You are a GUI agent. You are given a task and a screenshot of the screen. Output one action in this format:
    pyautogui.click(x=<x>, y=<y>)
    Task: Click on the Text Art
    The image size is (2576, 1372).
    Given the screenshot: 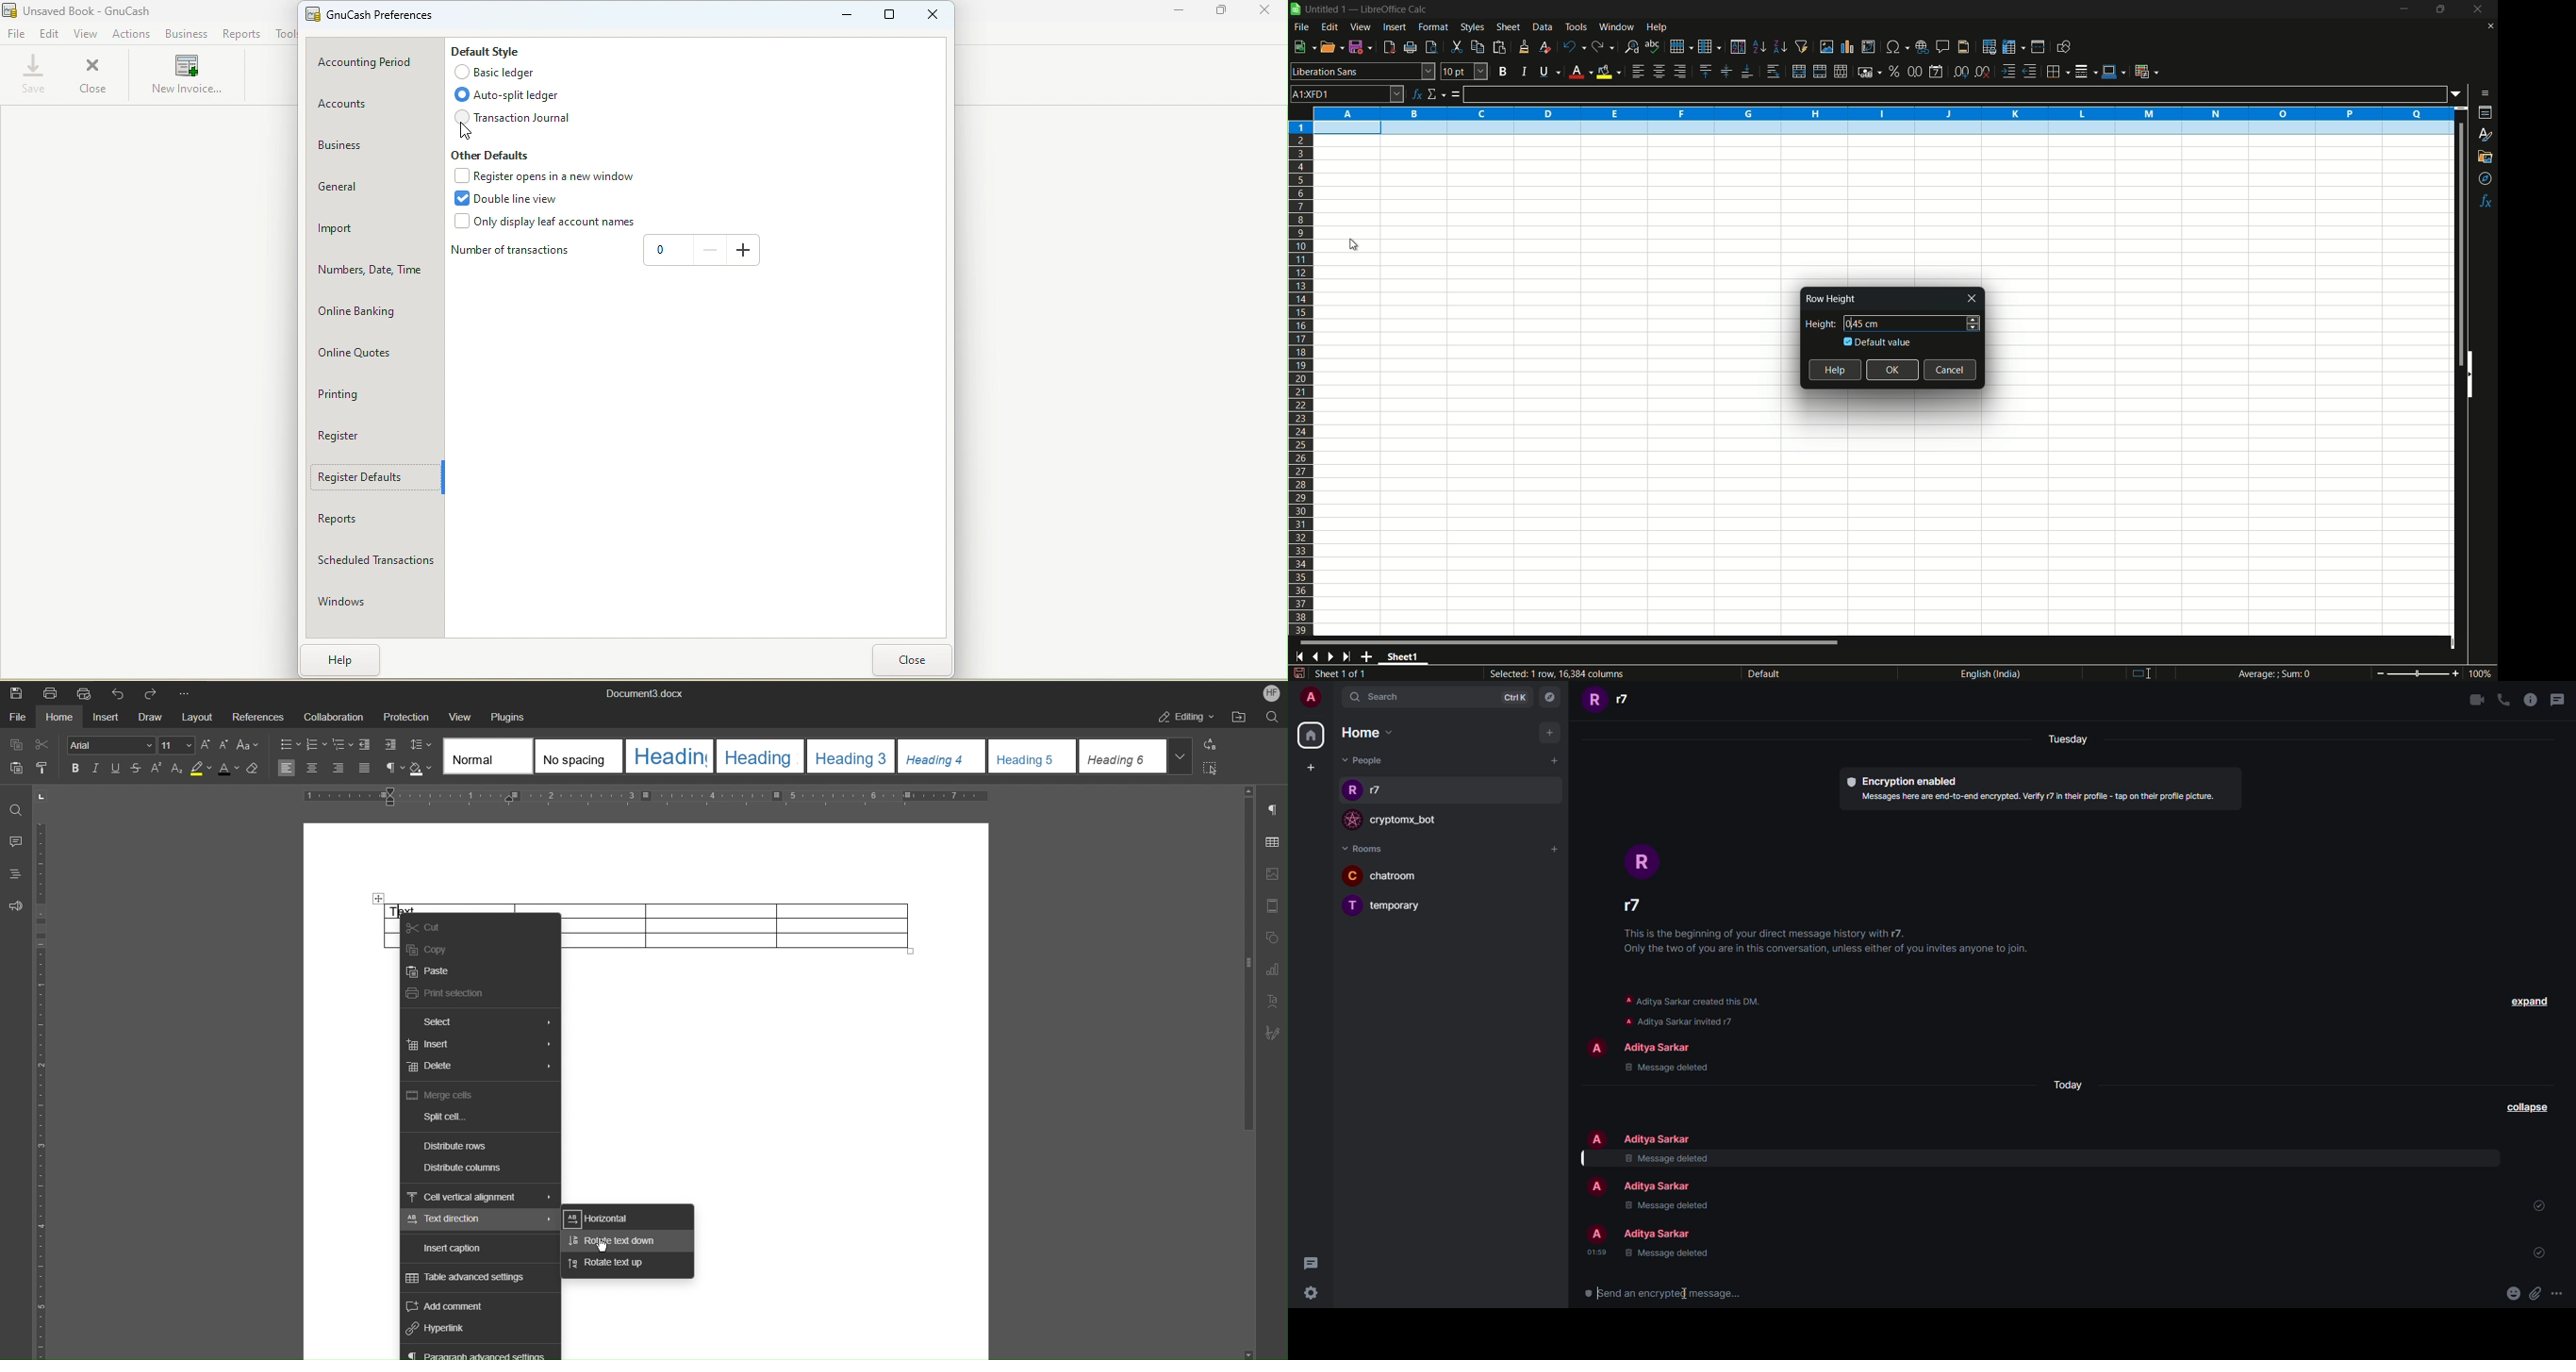 What is the action you would take?
    pyautogui.click(x=1273, y=1001)
    